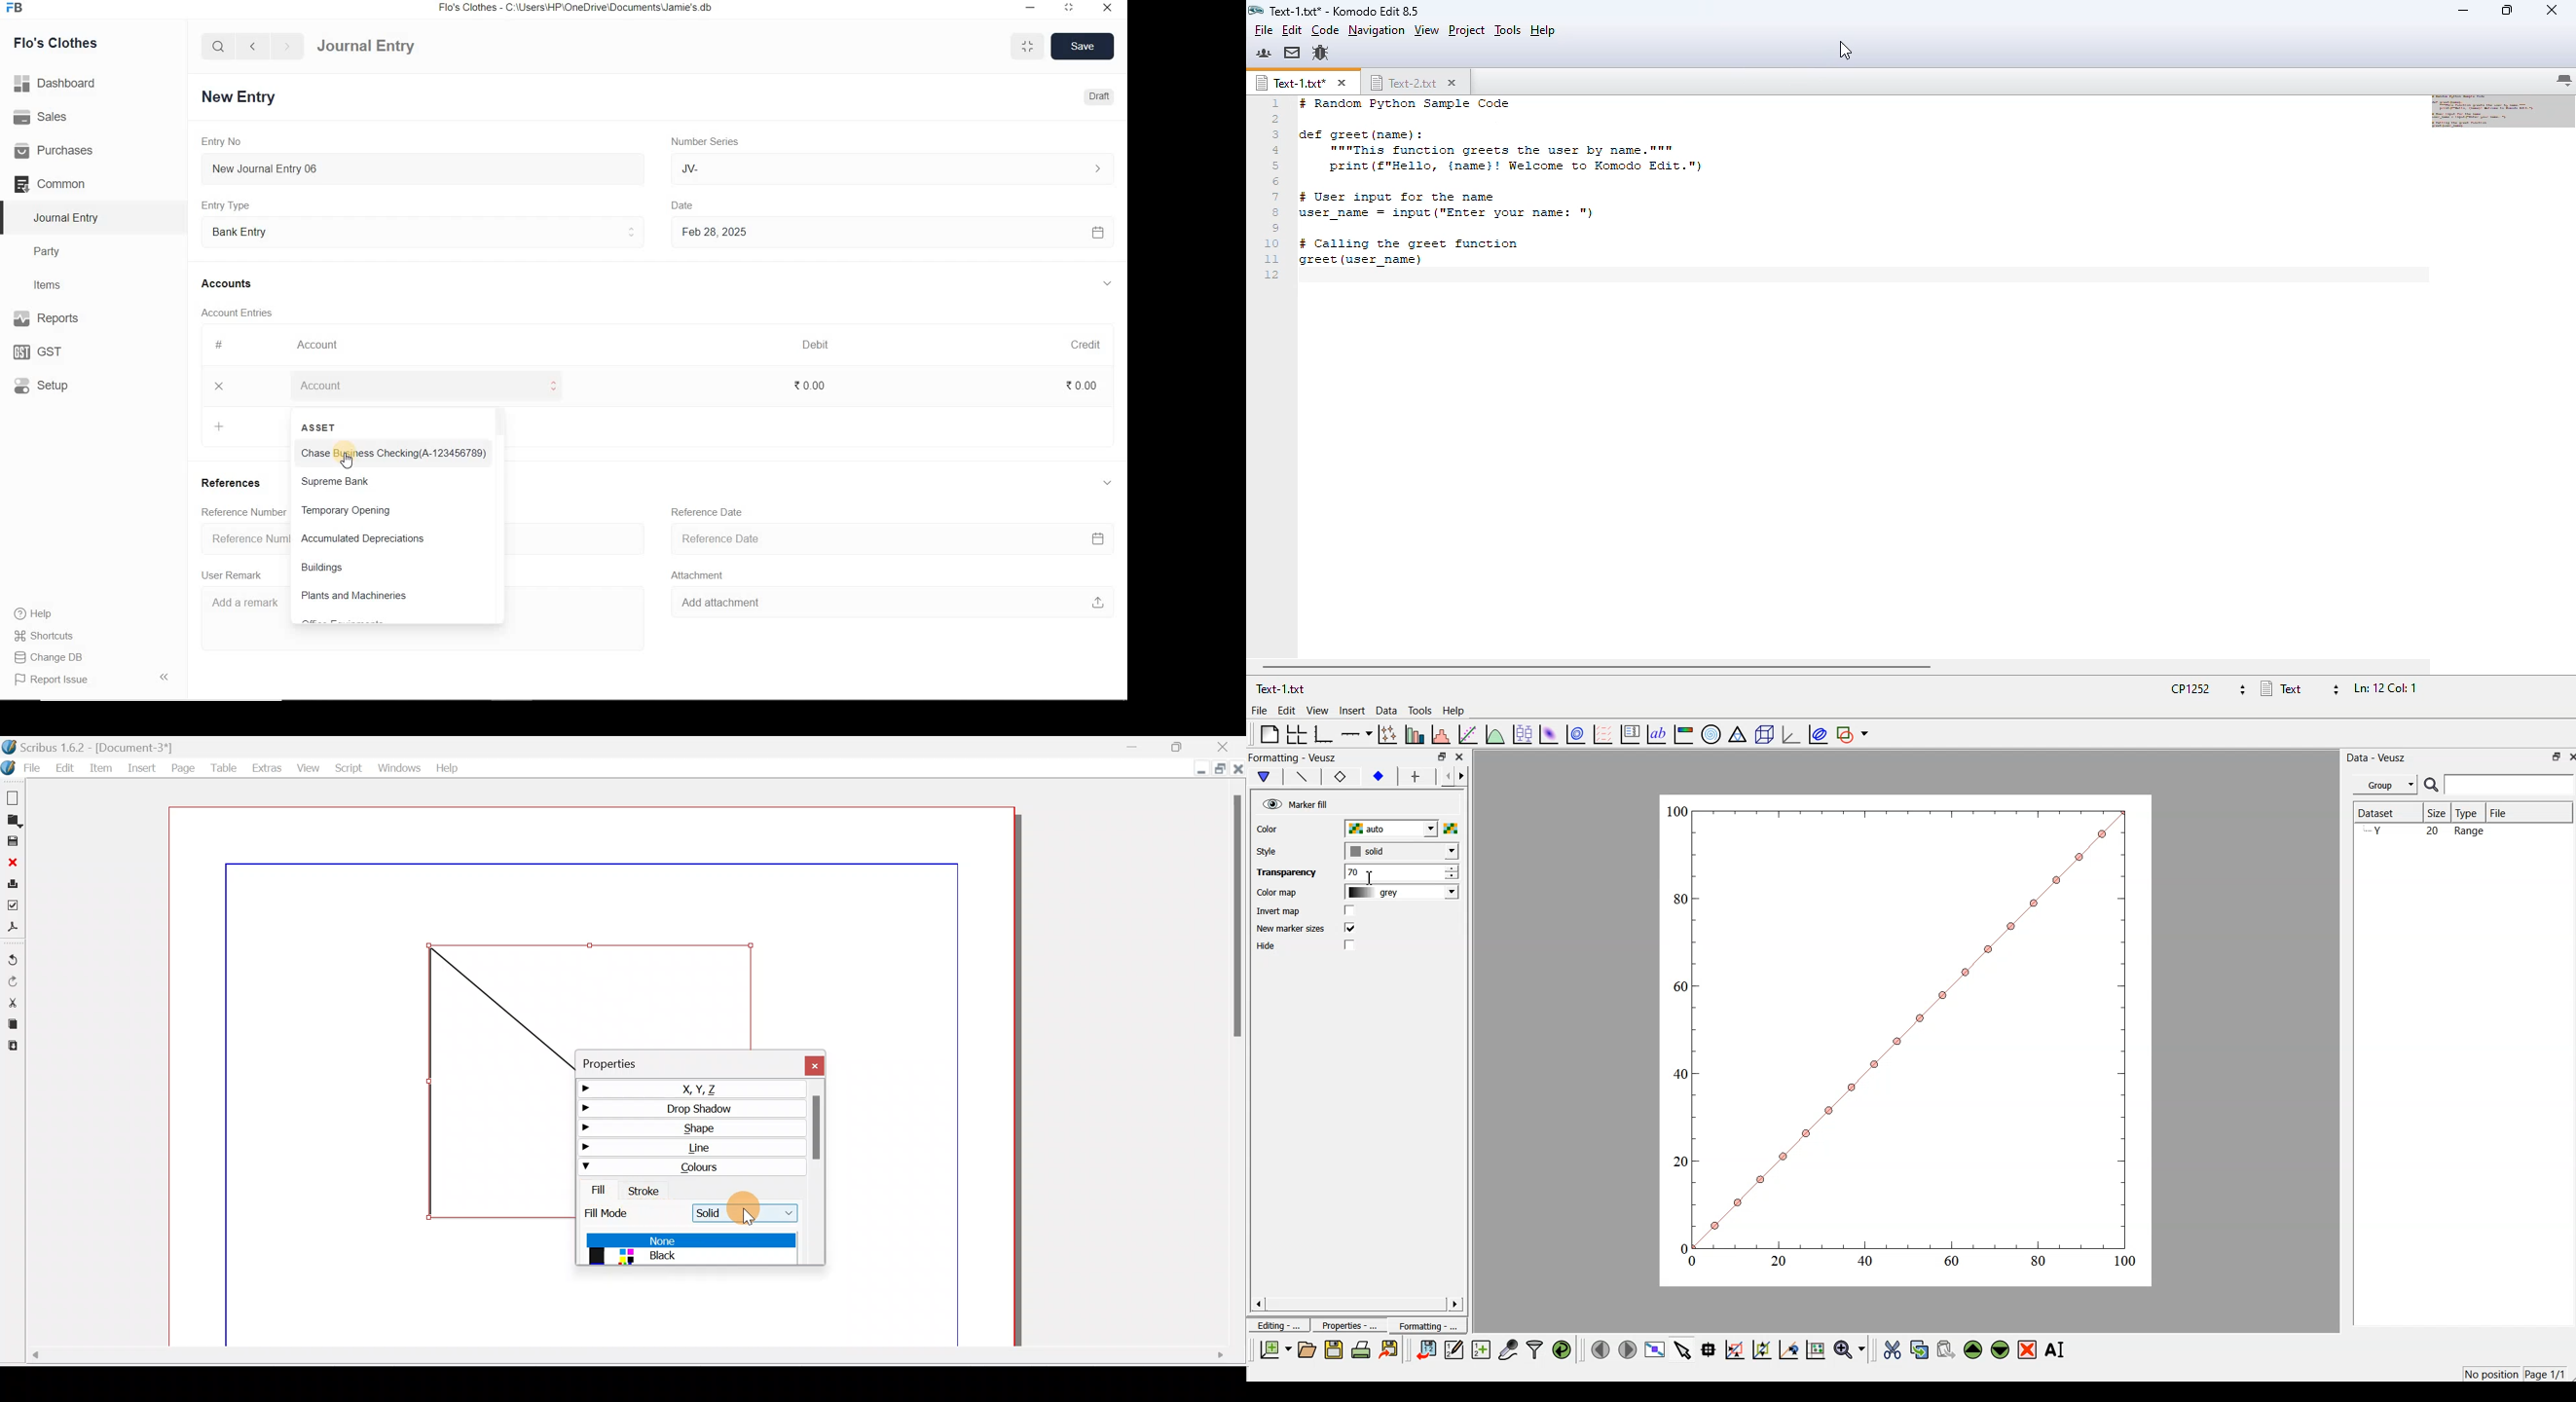 The width and height of the screenshot is (2576, 1428). I want to click on arrange a graph in a grid, so click(1297, 732).